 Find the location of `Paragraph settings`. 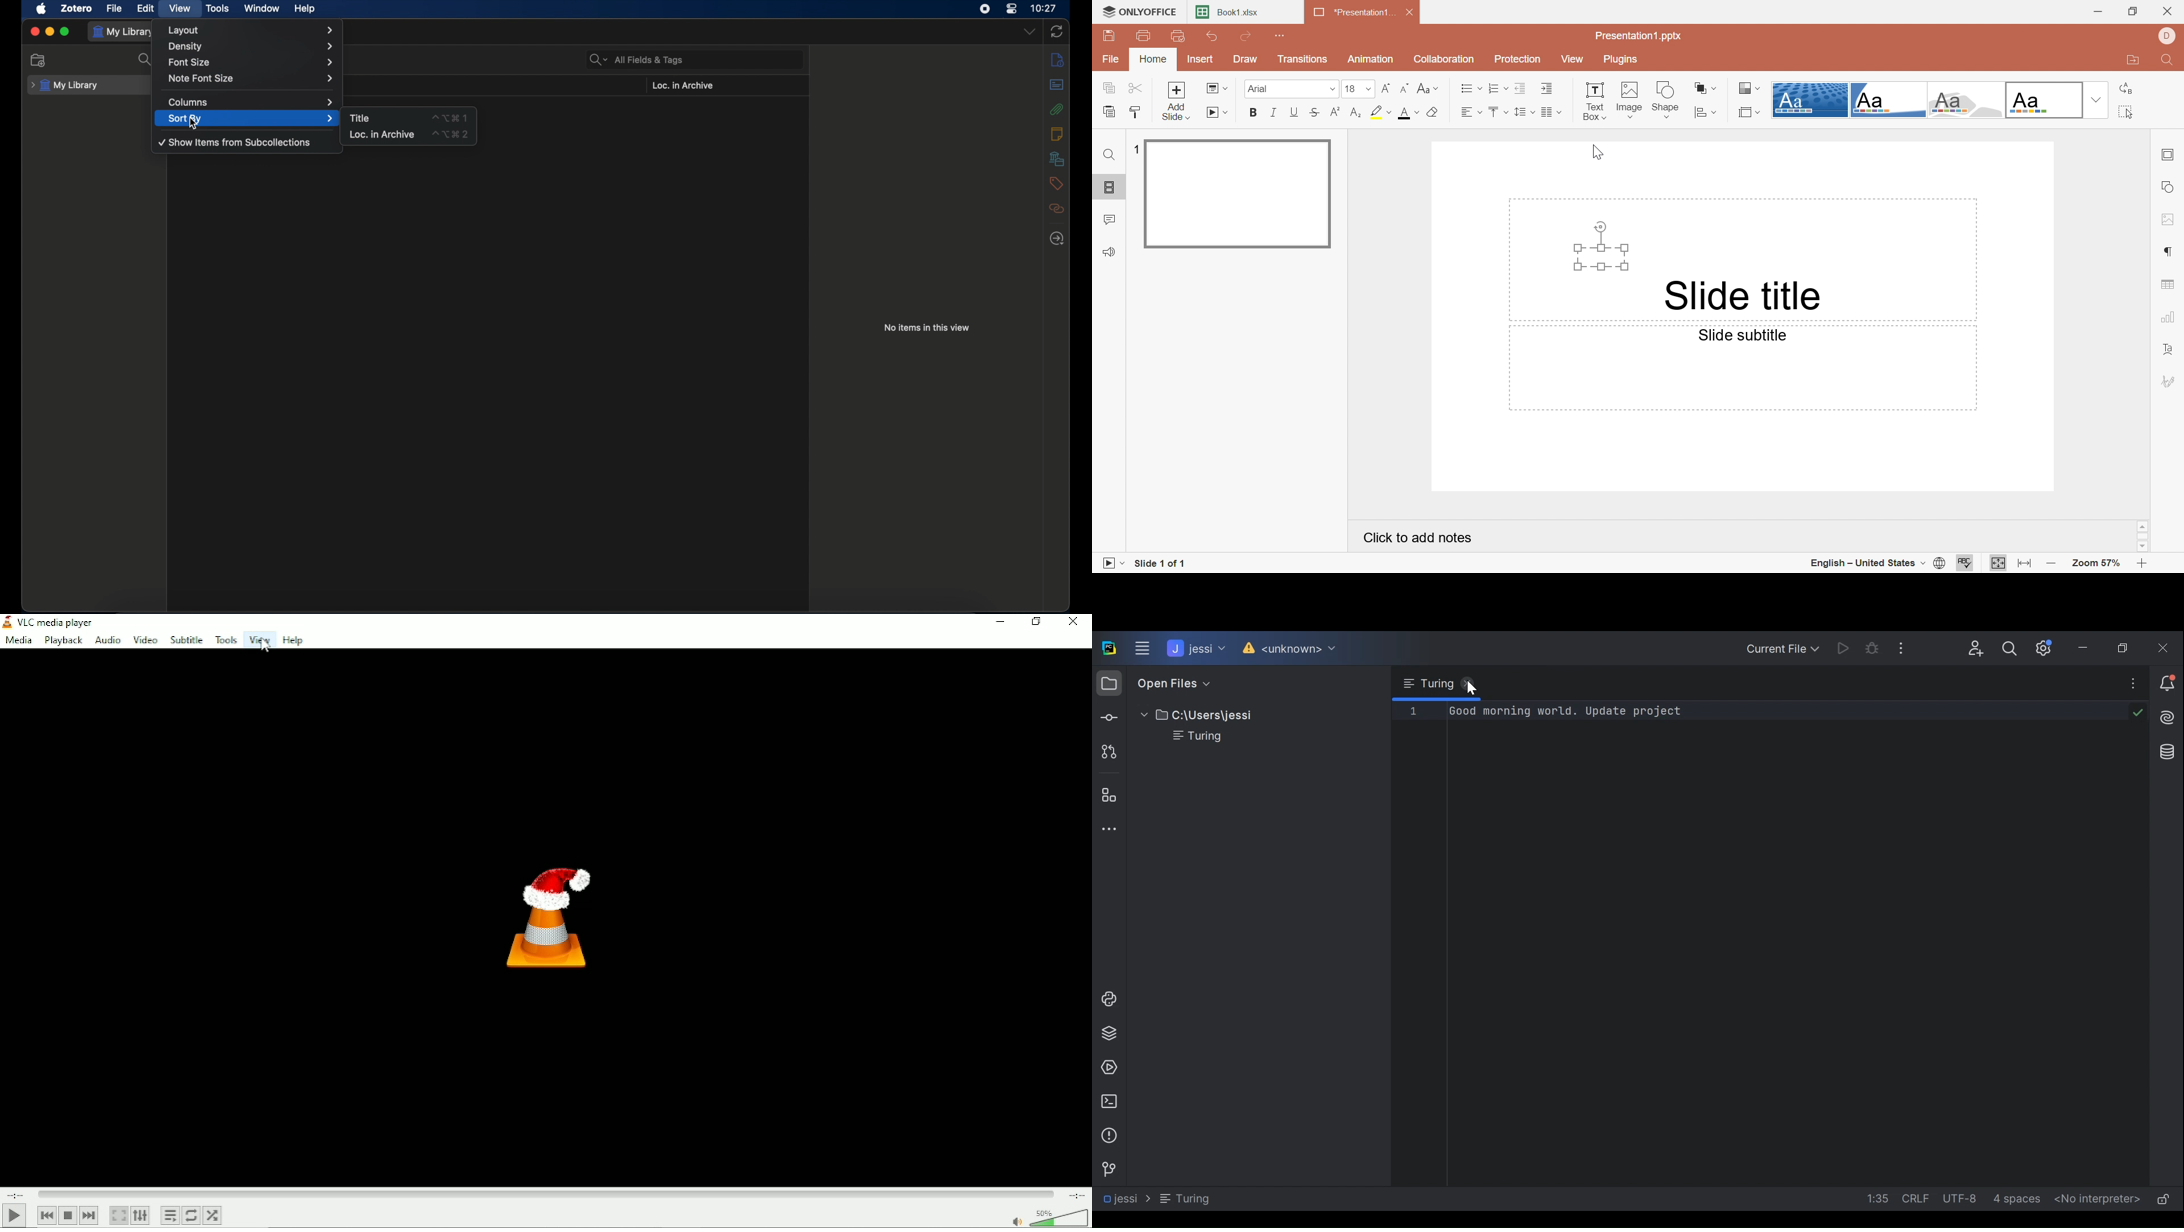

Paragraph settings is located at coordinates (2170, 251).